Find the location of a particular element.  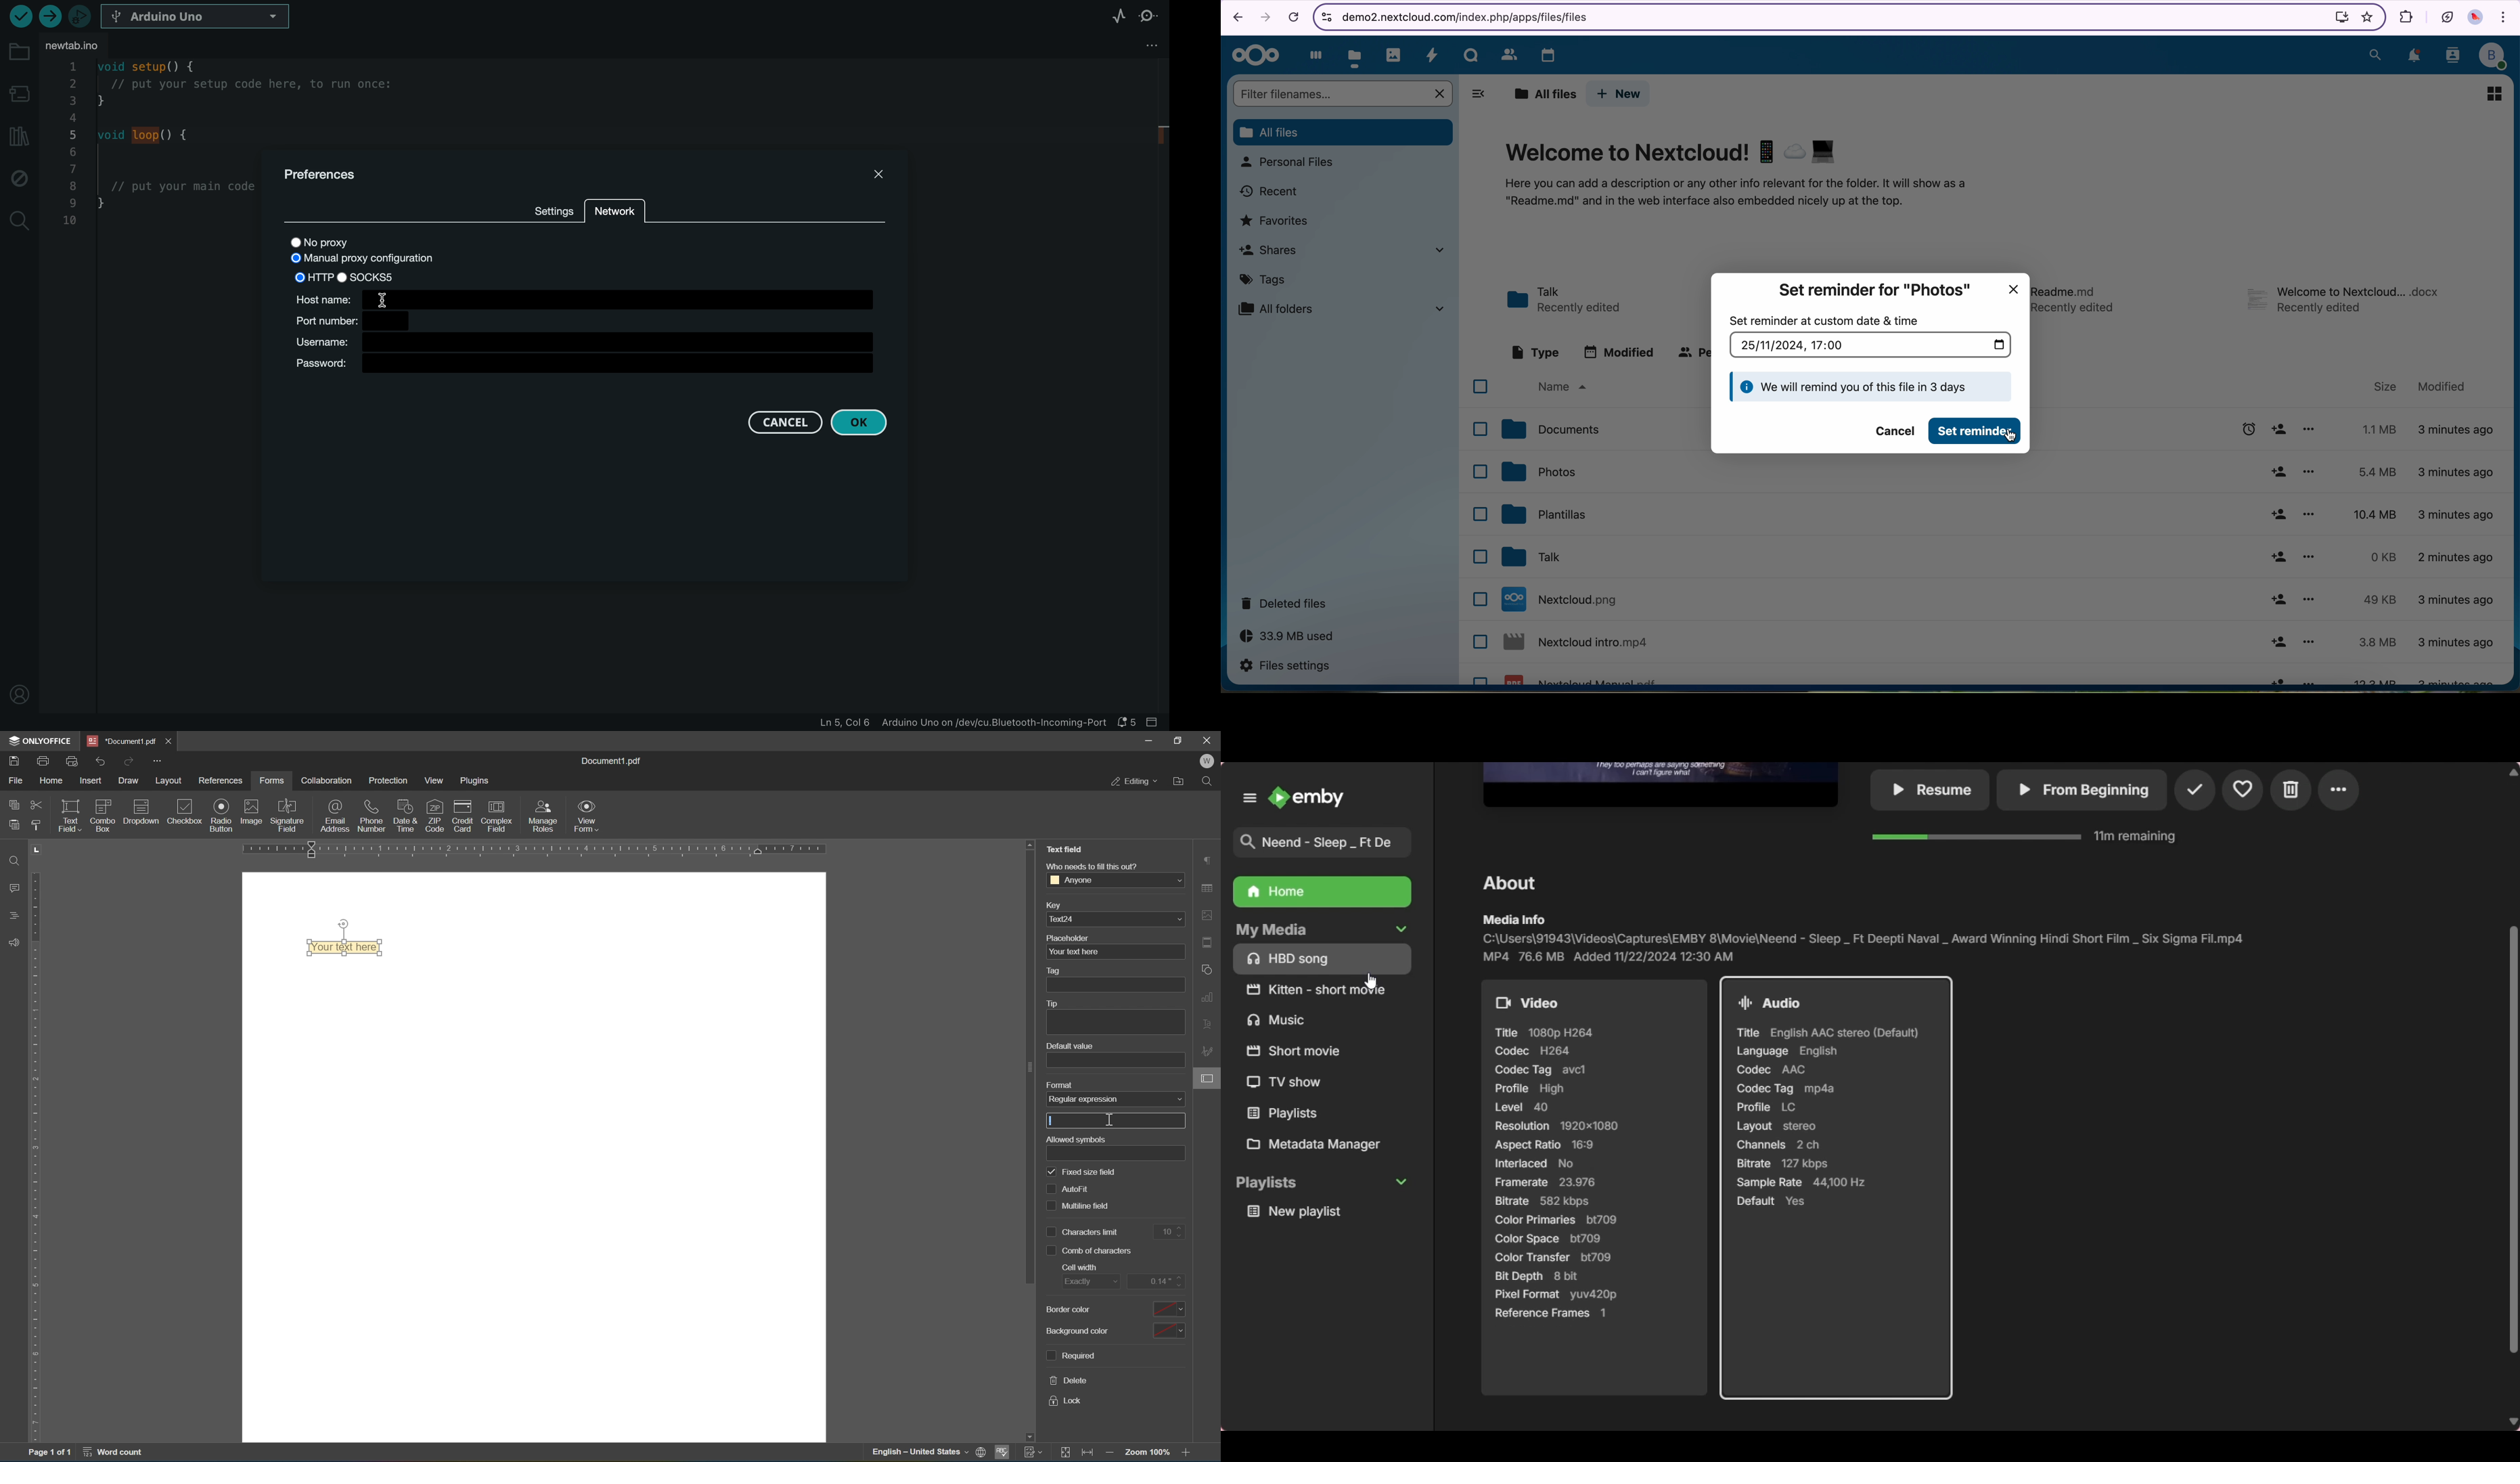

cancel is located at coordinates (1889, 431).